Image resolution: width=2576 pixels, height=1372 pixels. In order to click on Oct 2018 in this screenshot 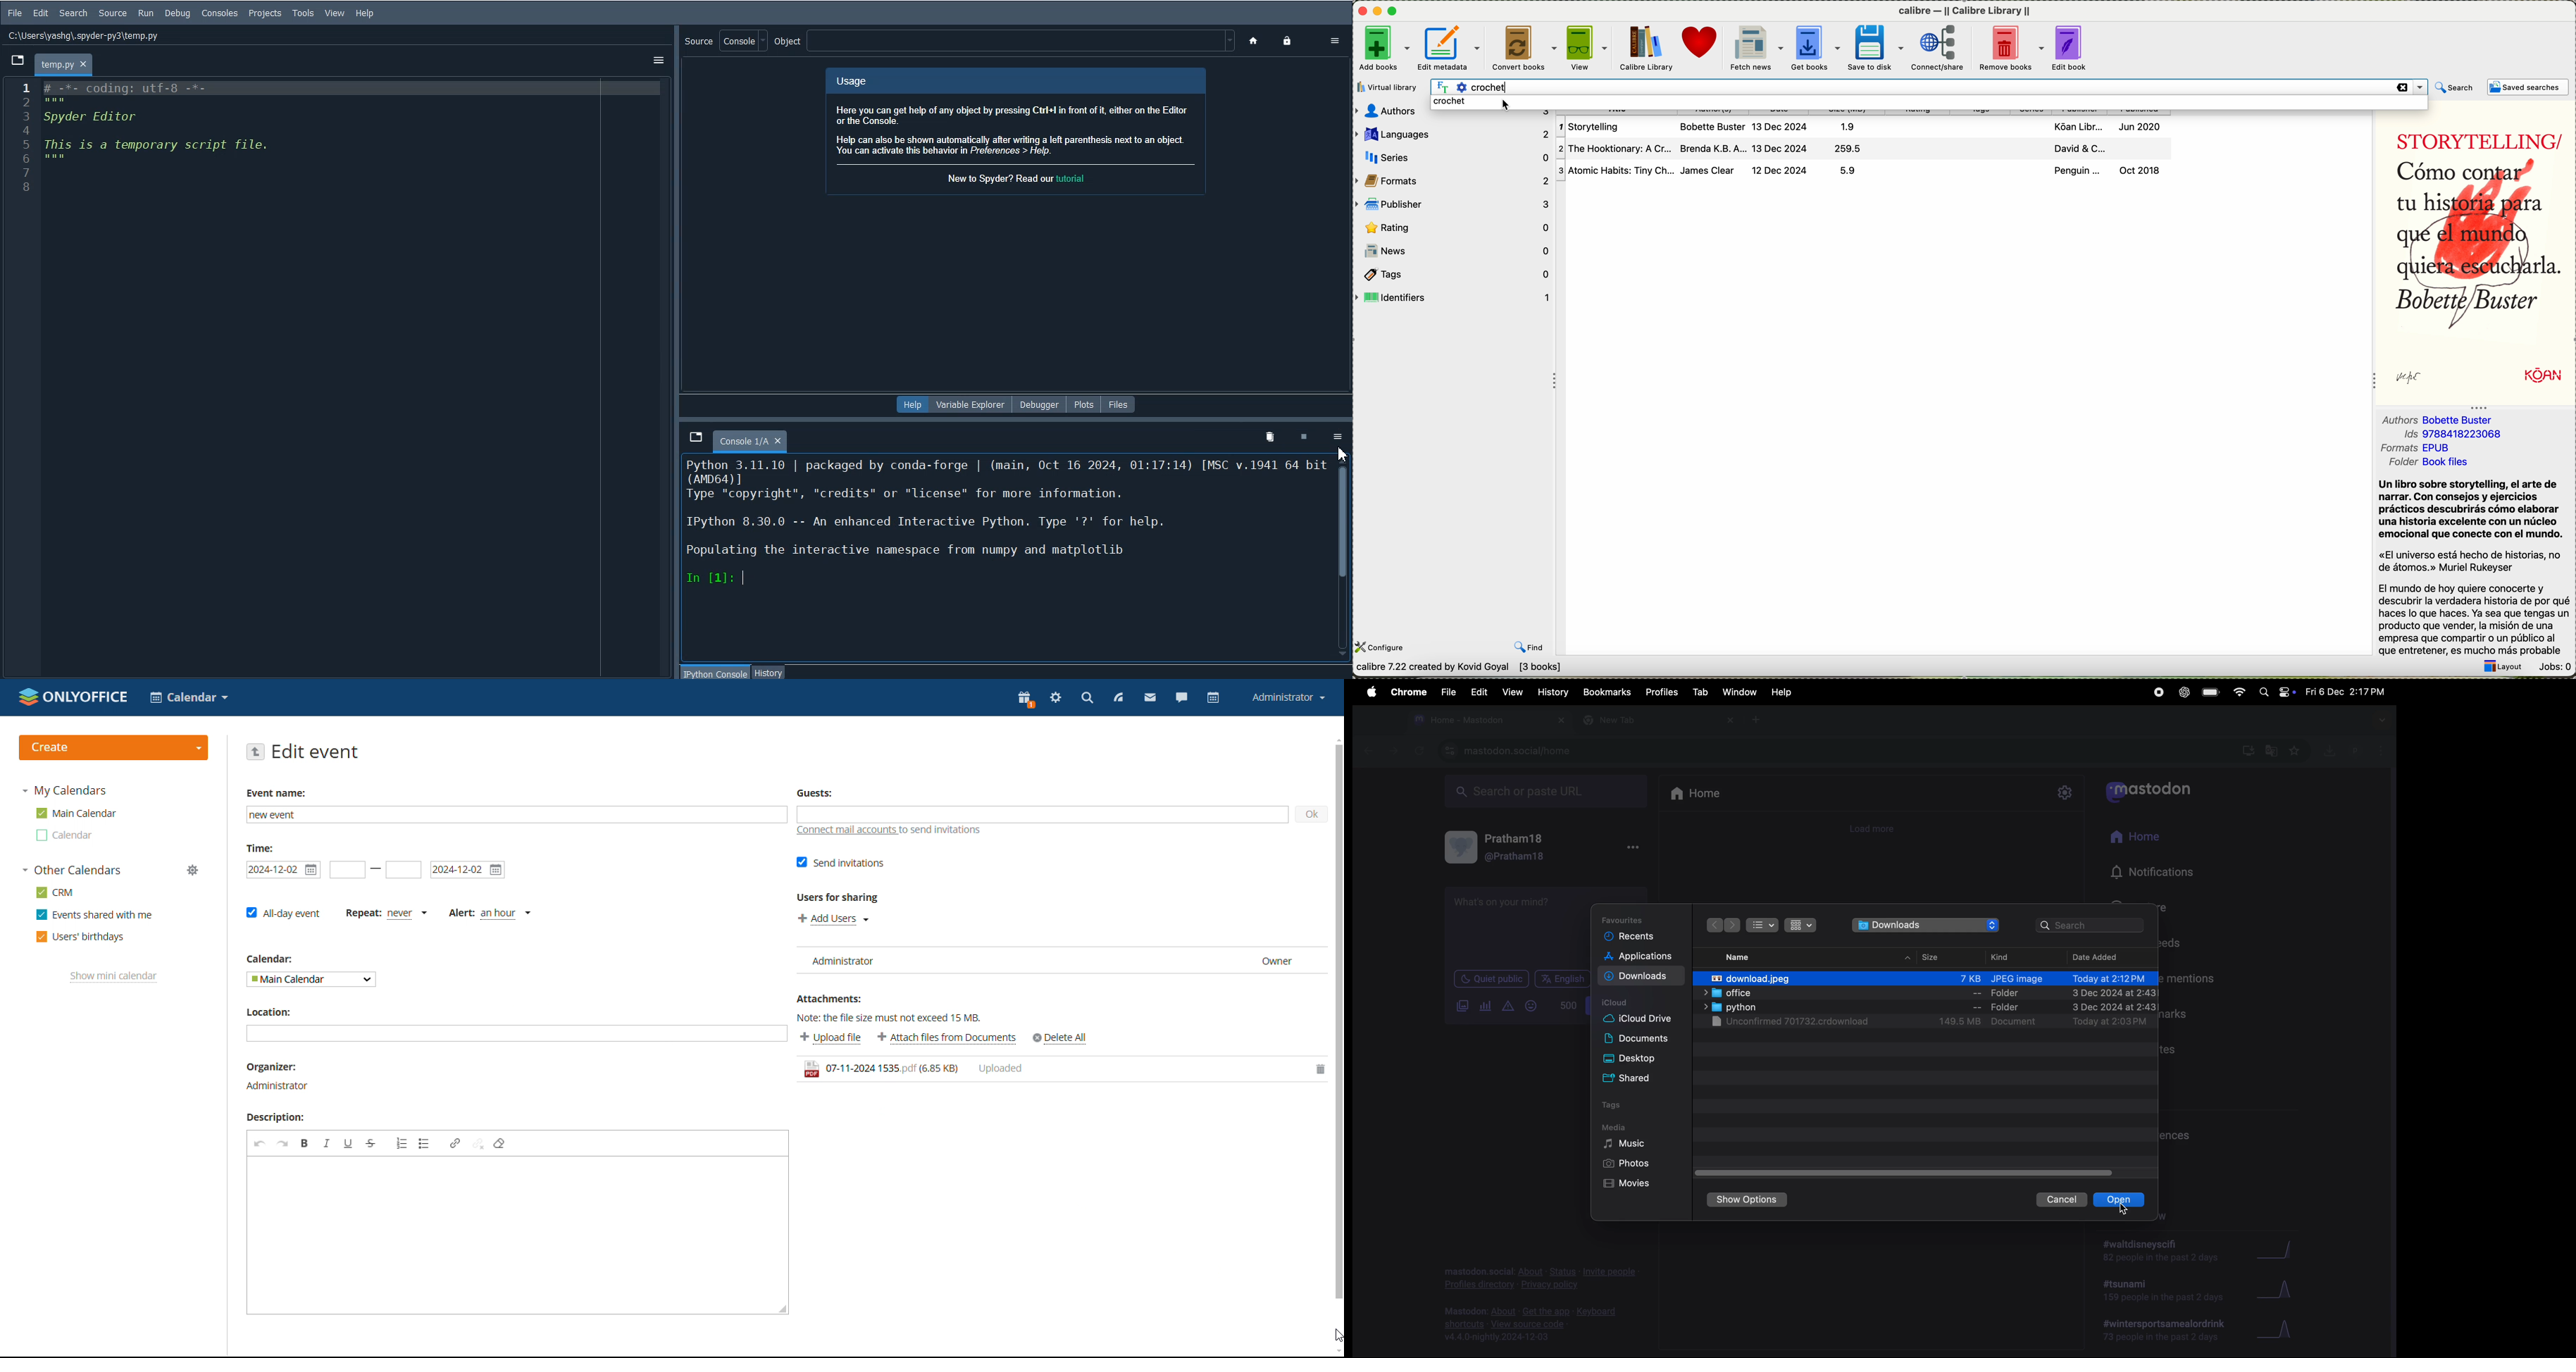, I will do `click(2149, 170)`.